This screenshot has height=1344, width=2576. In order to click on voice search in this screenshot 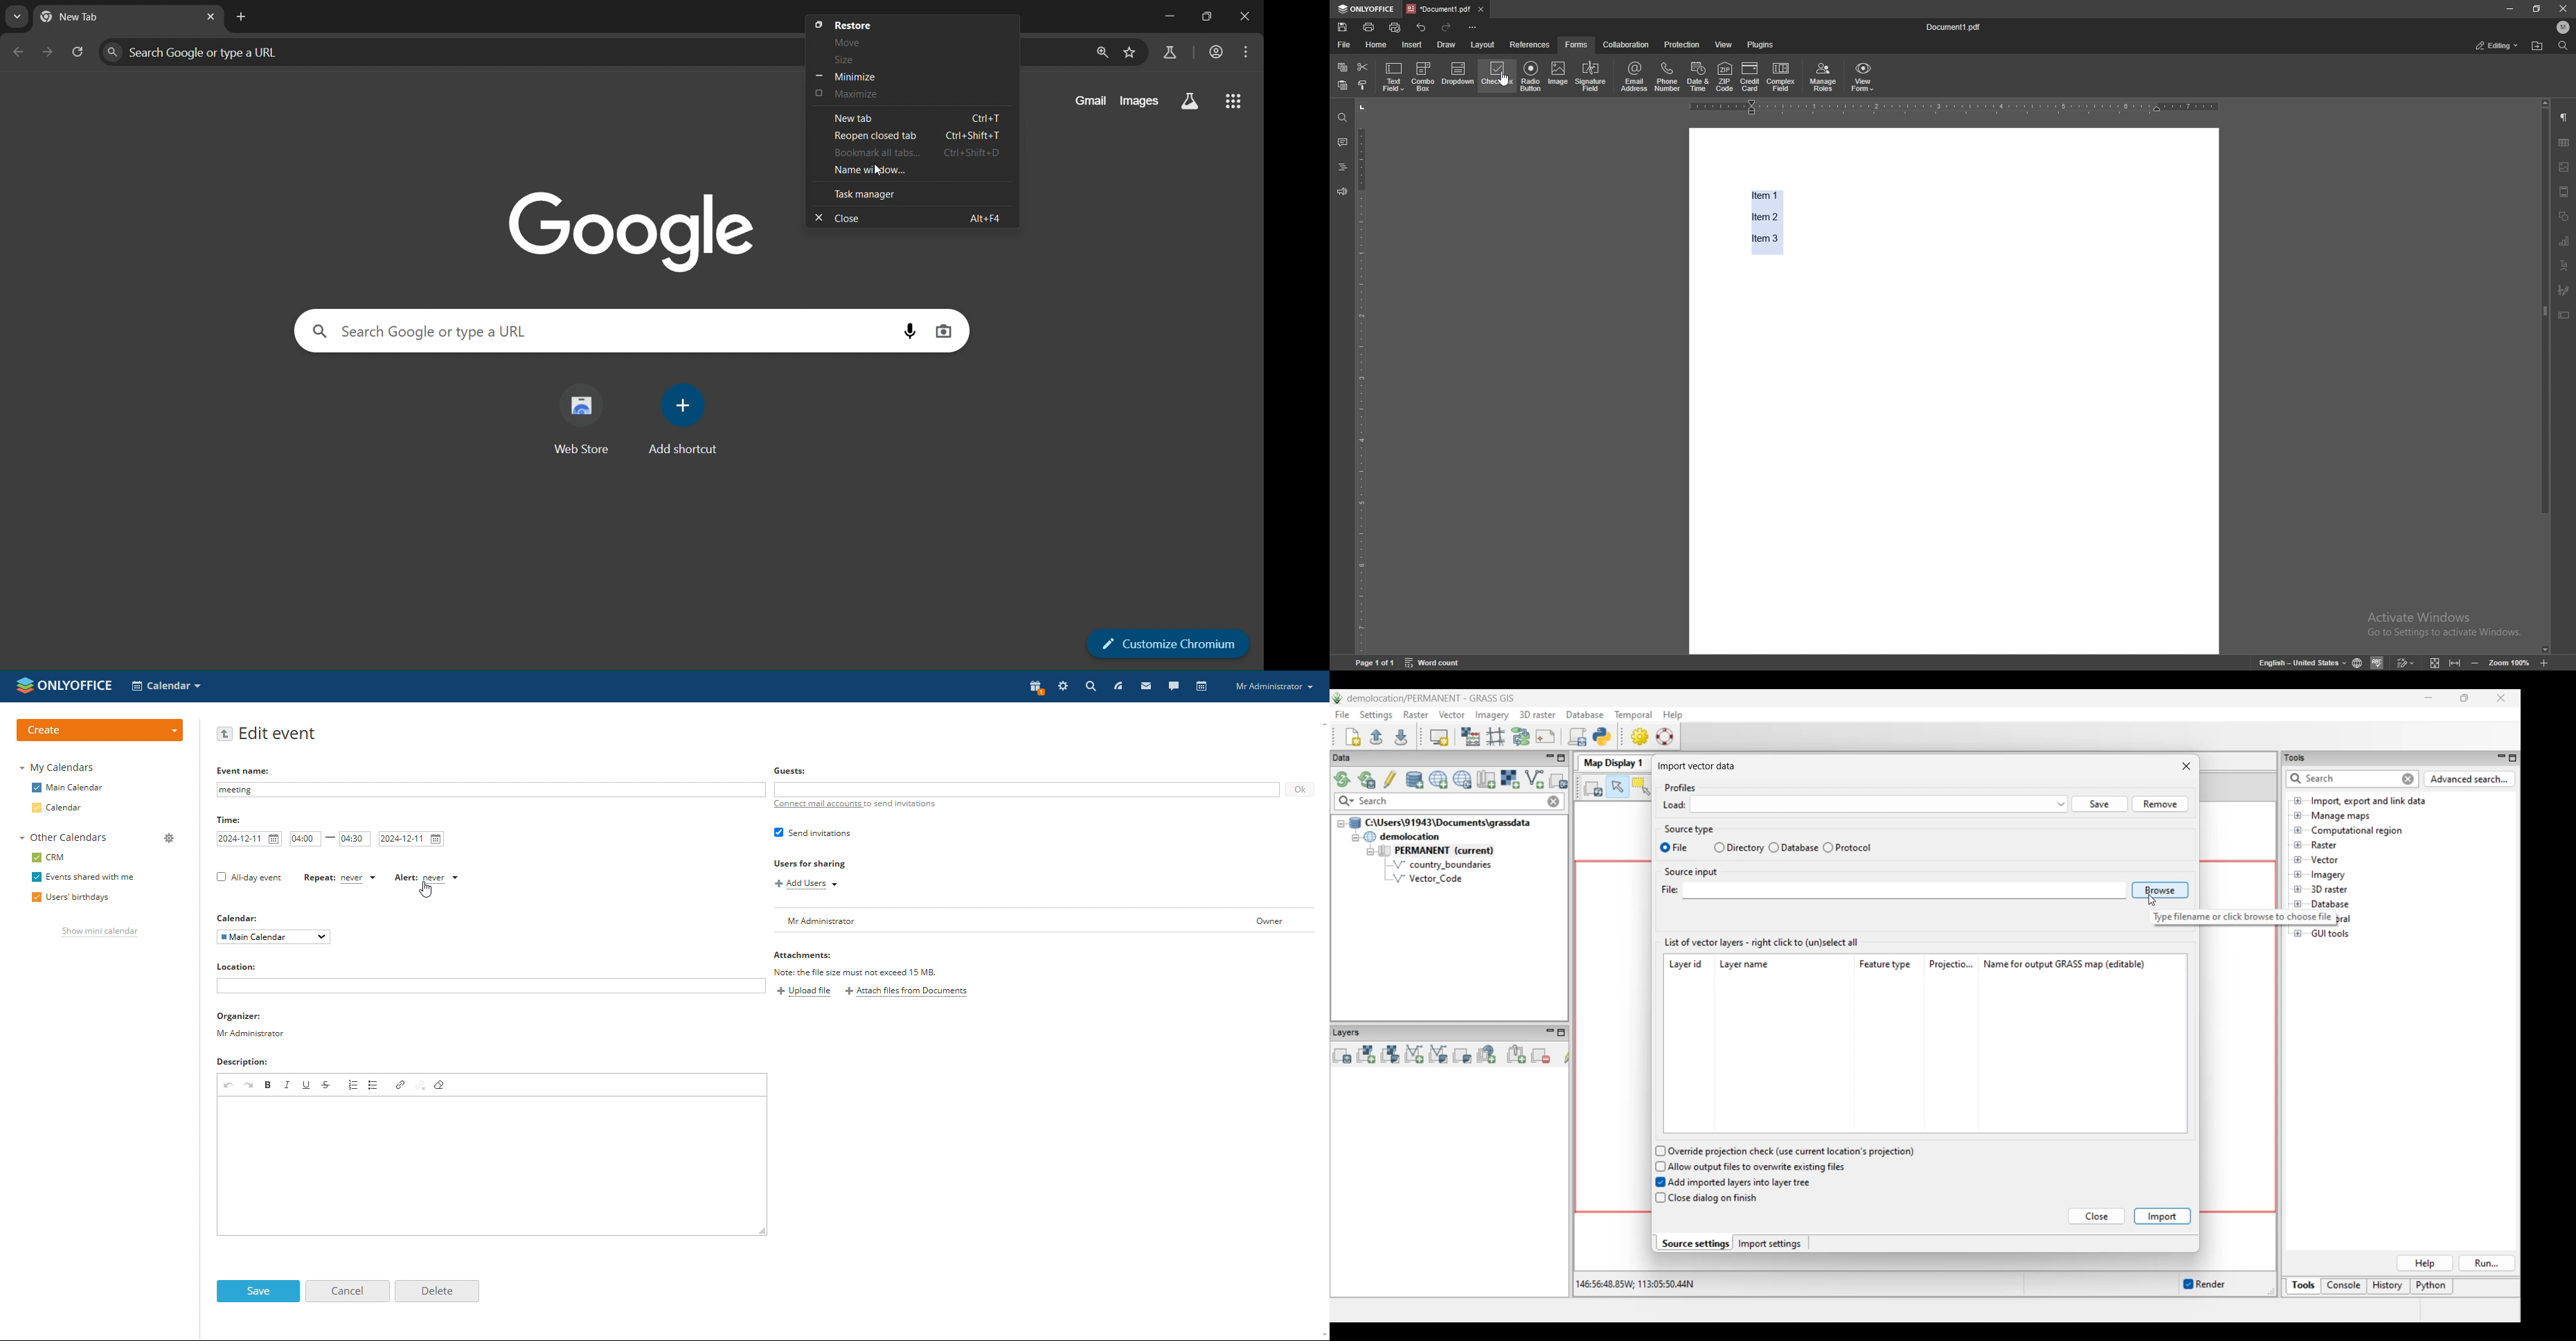, I will do `click(908, 329)`.